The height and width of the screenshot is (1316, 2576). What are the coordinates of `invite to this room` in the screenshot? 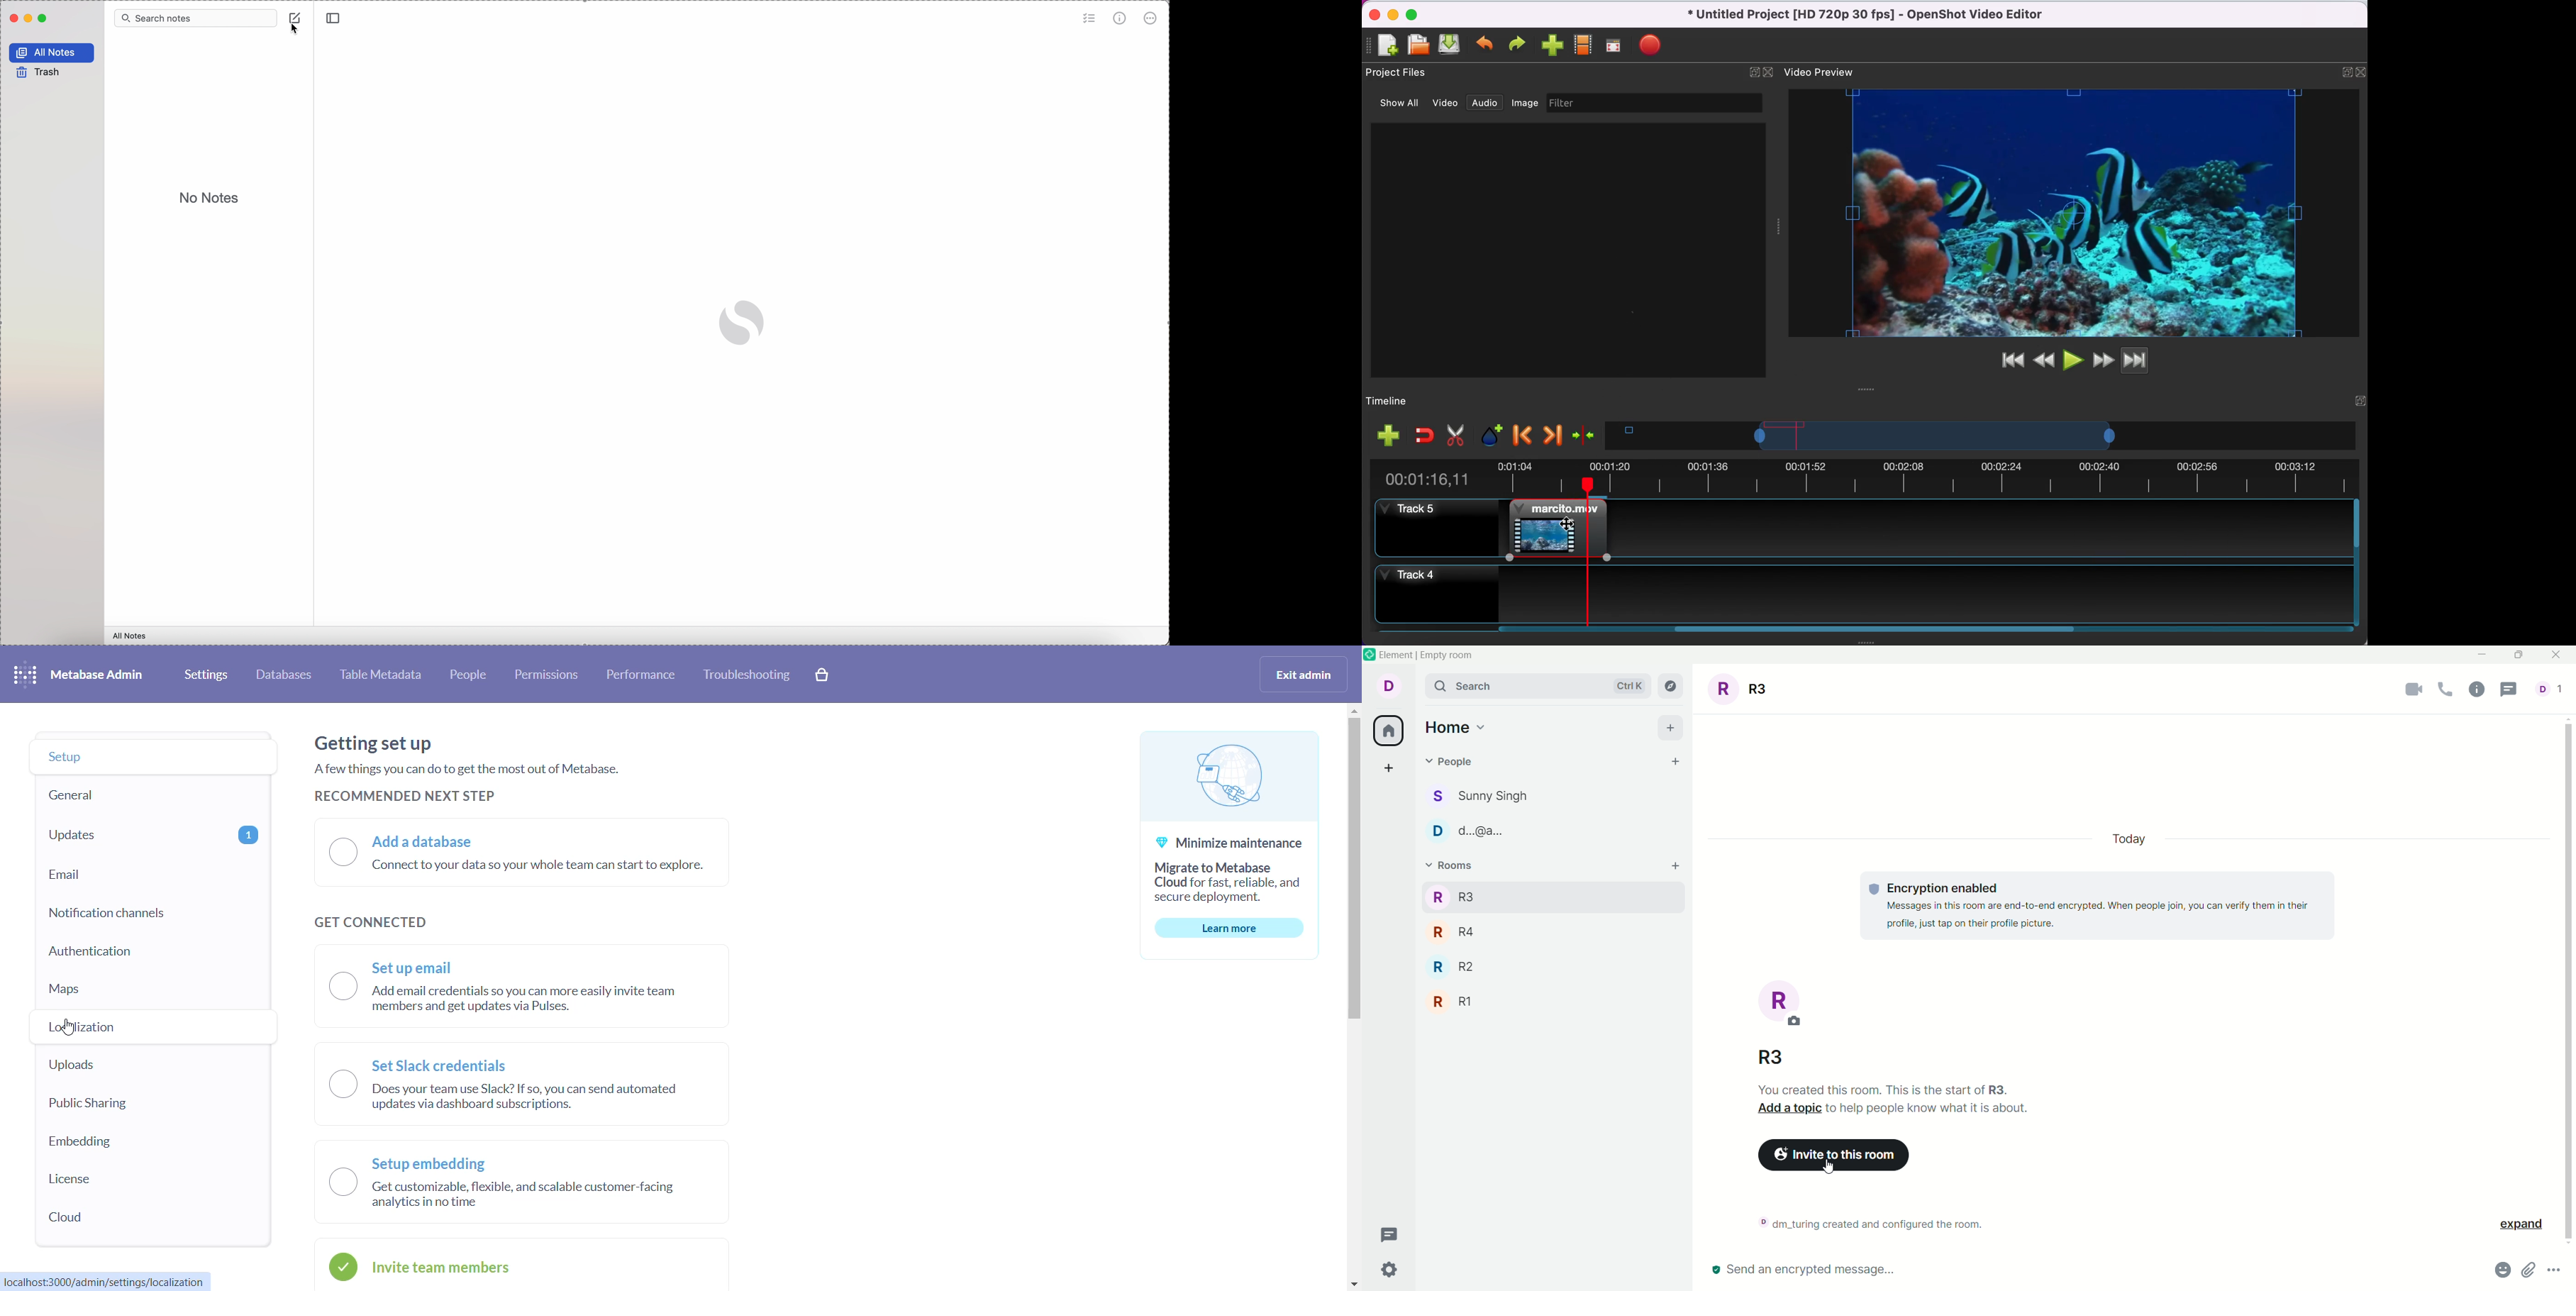 It's located at (1838, 1159).